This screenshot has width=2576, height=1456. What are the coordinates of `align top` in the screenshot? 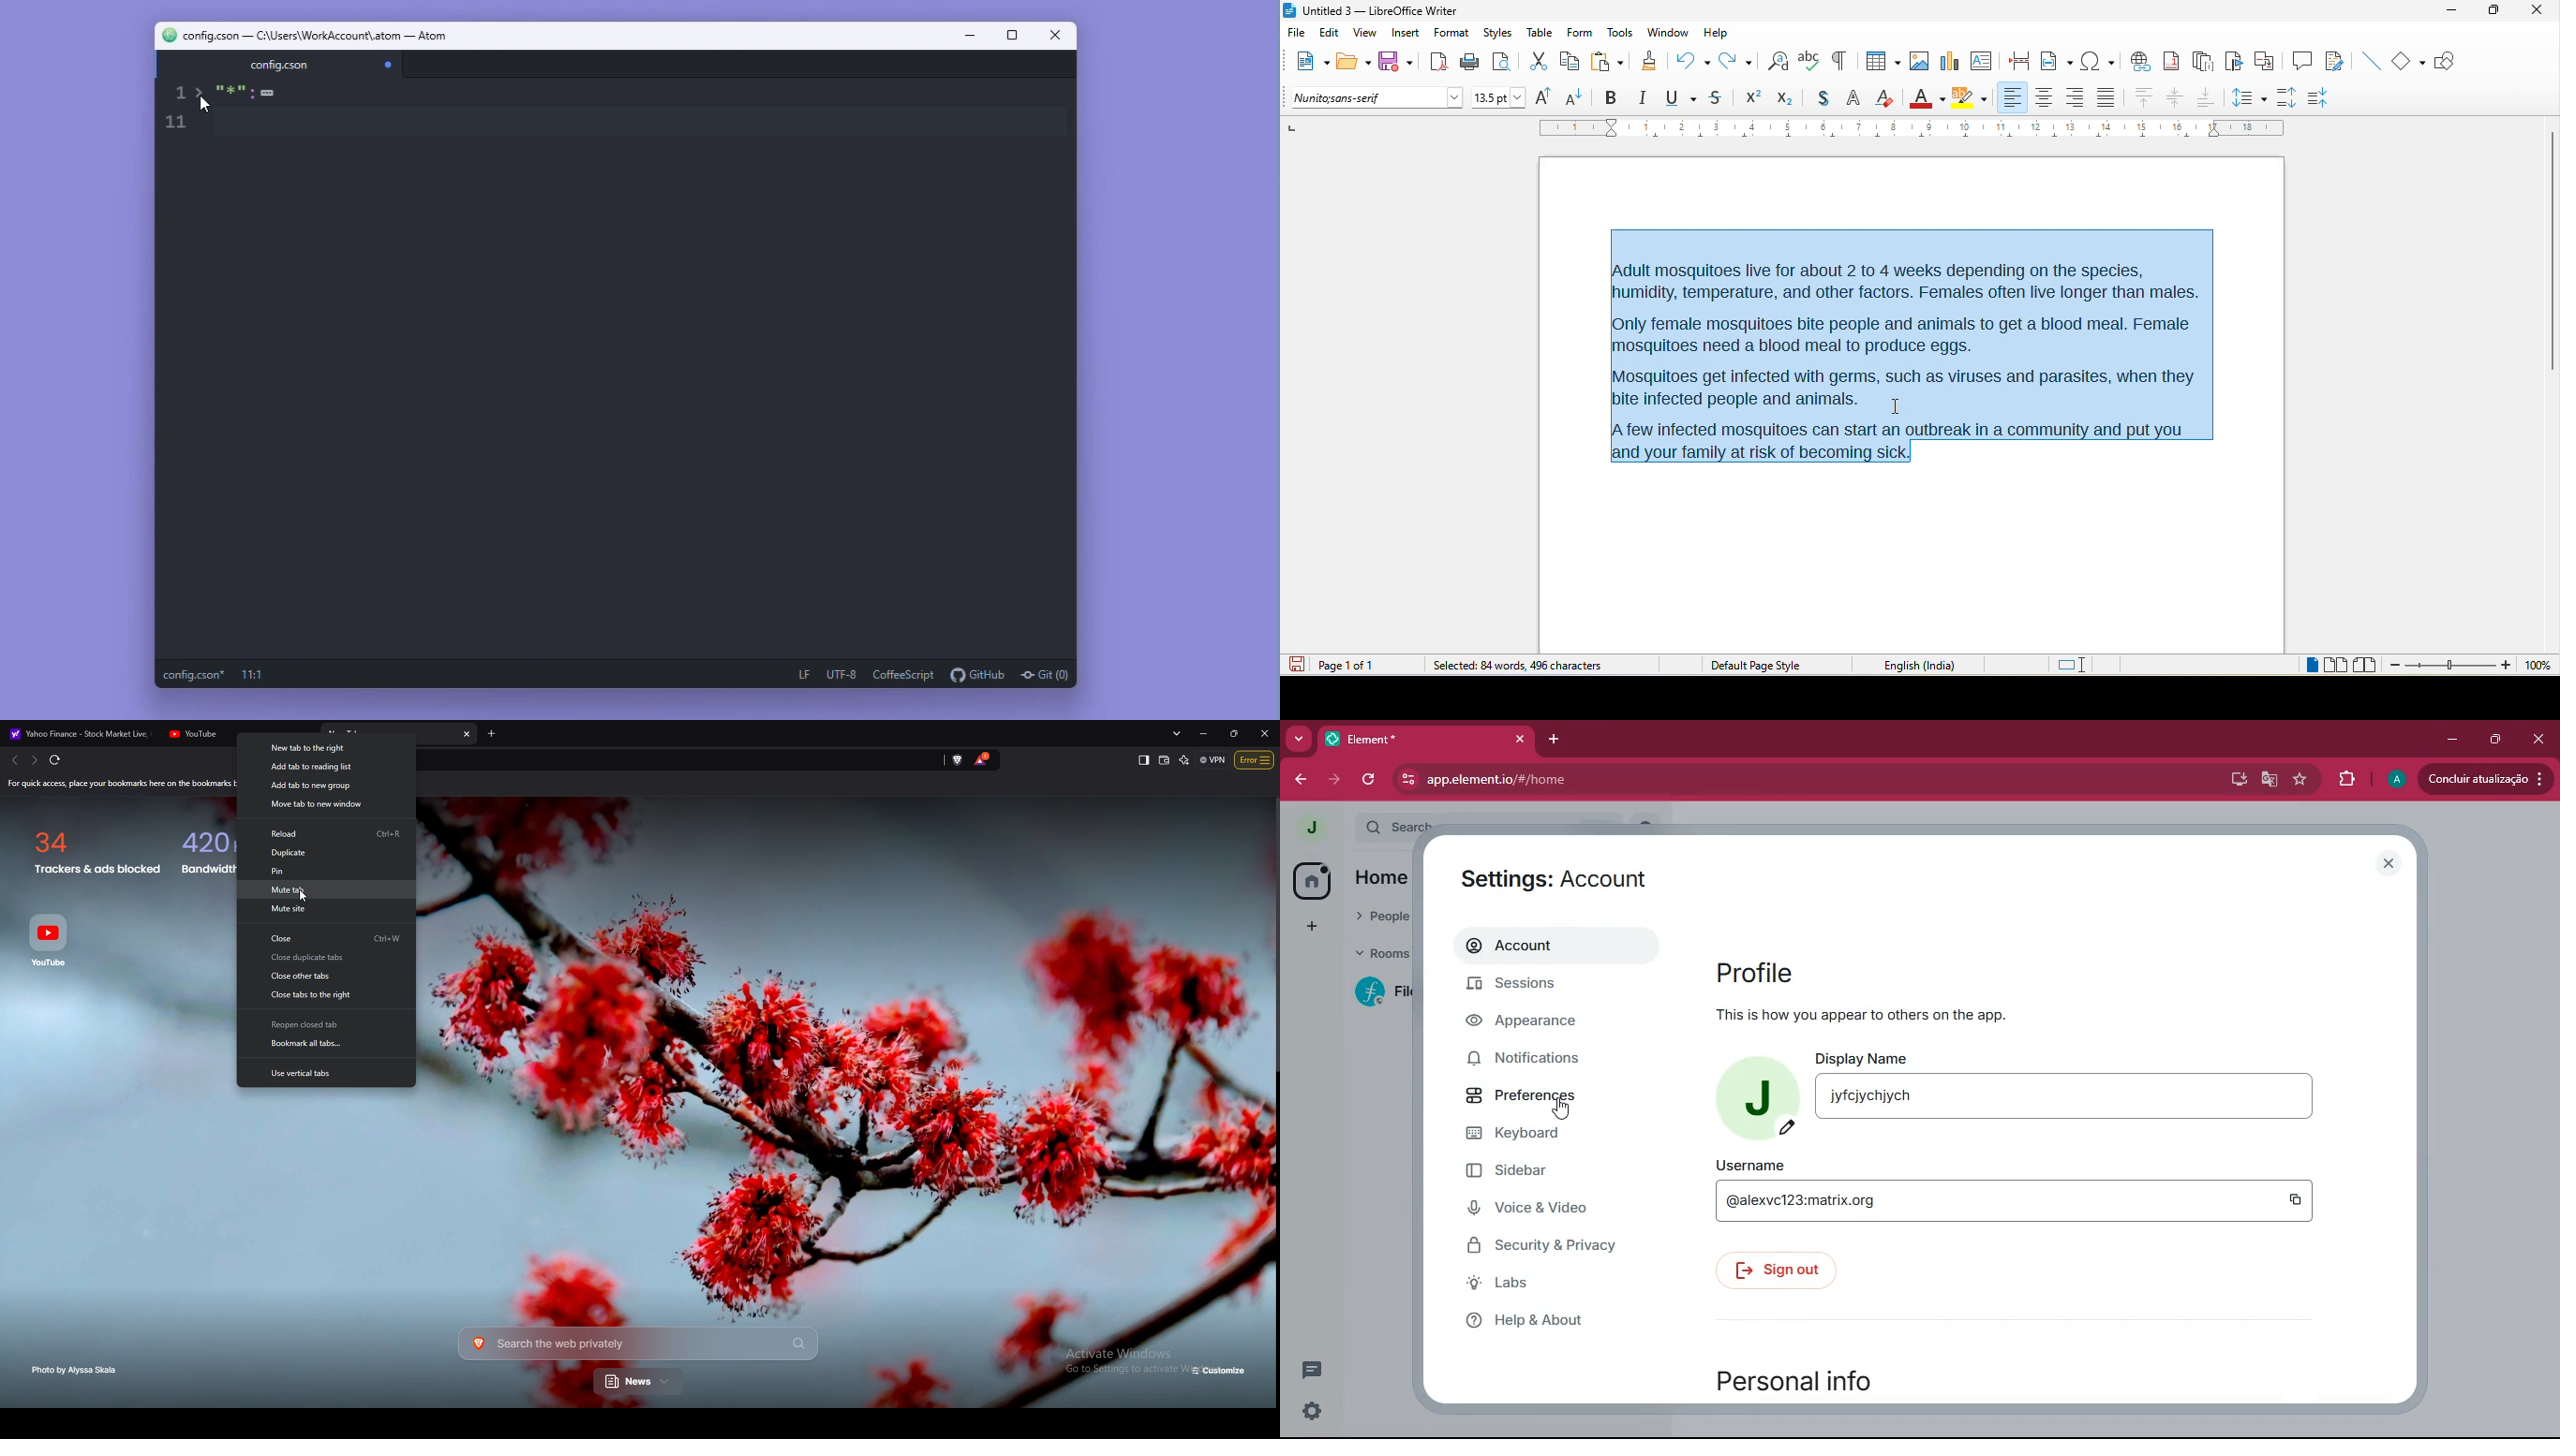 It's located at (2145, 98).